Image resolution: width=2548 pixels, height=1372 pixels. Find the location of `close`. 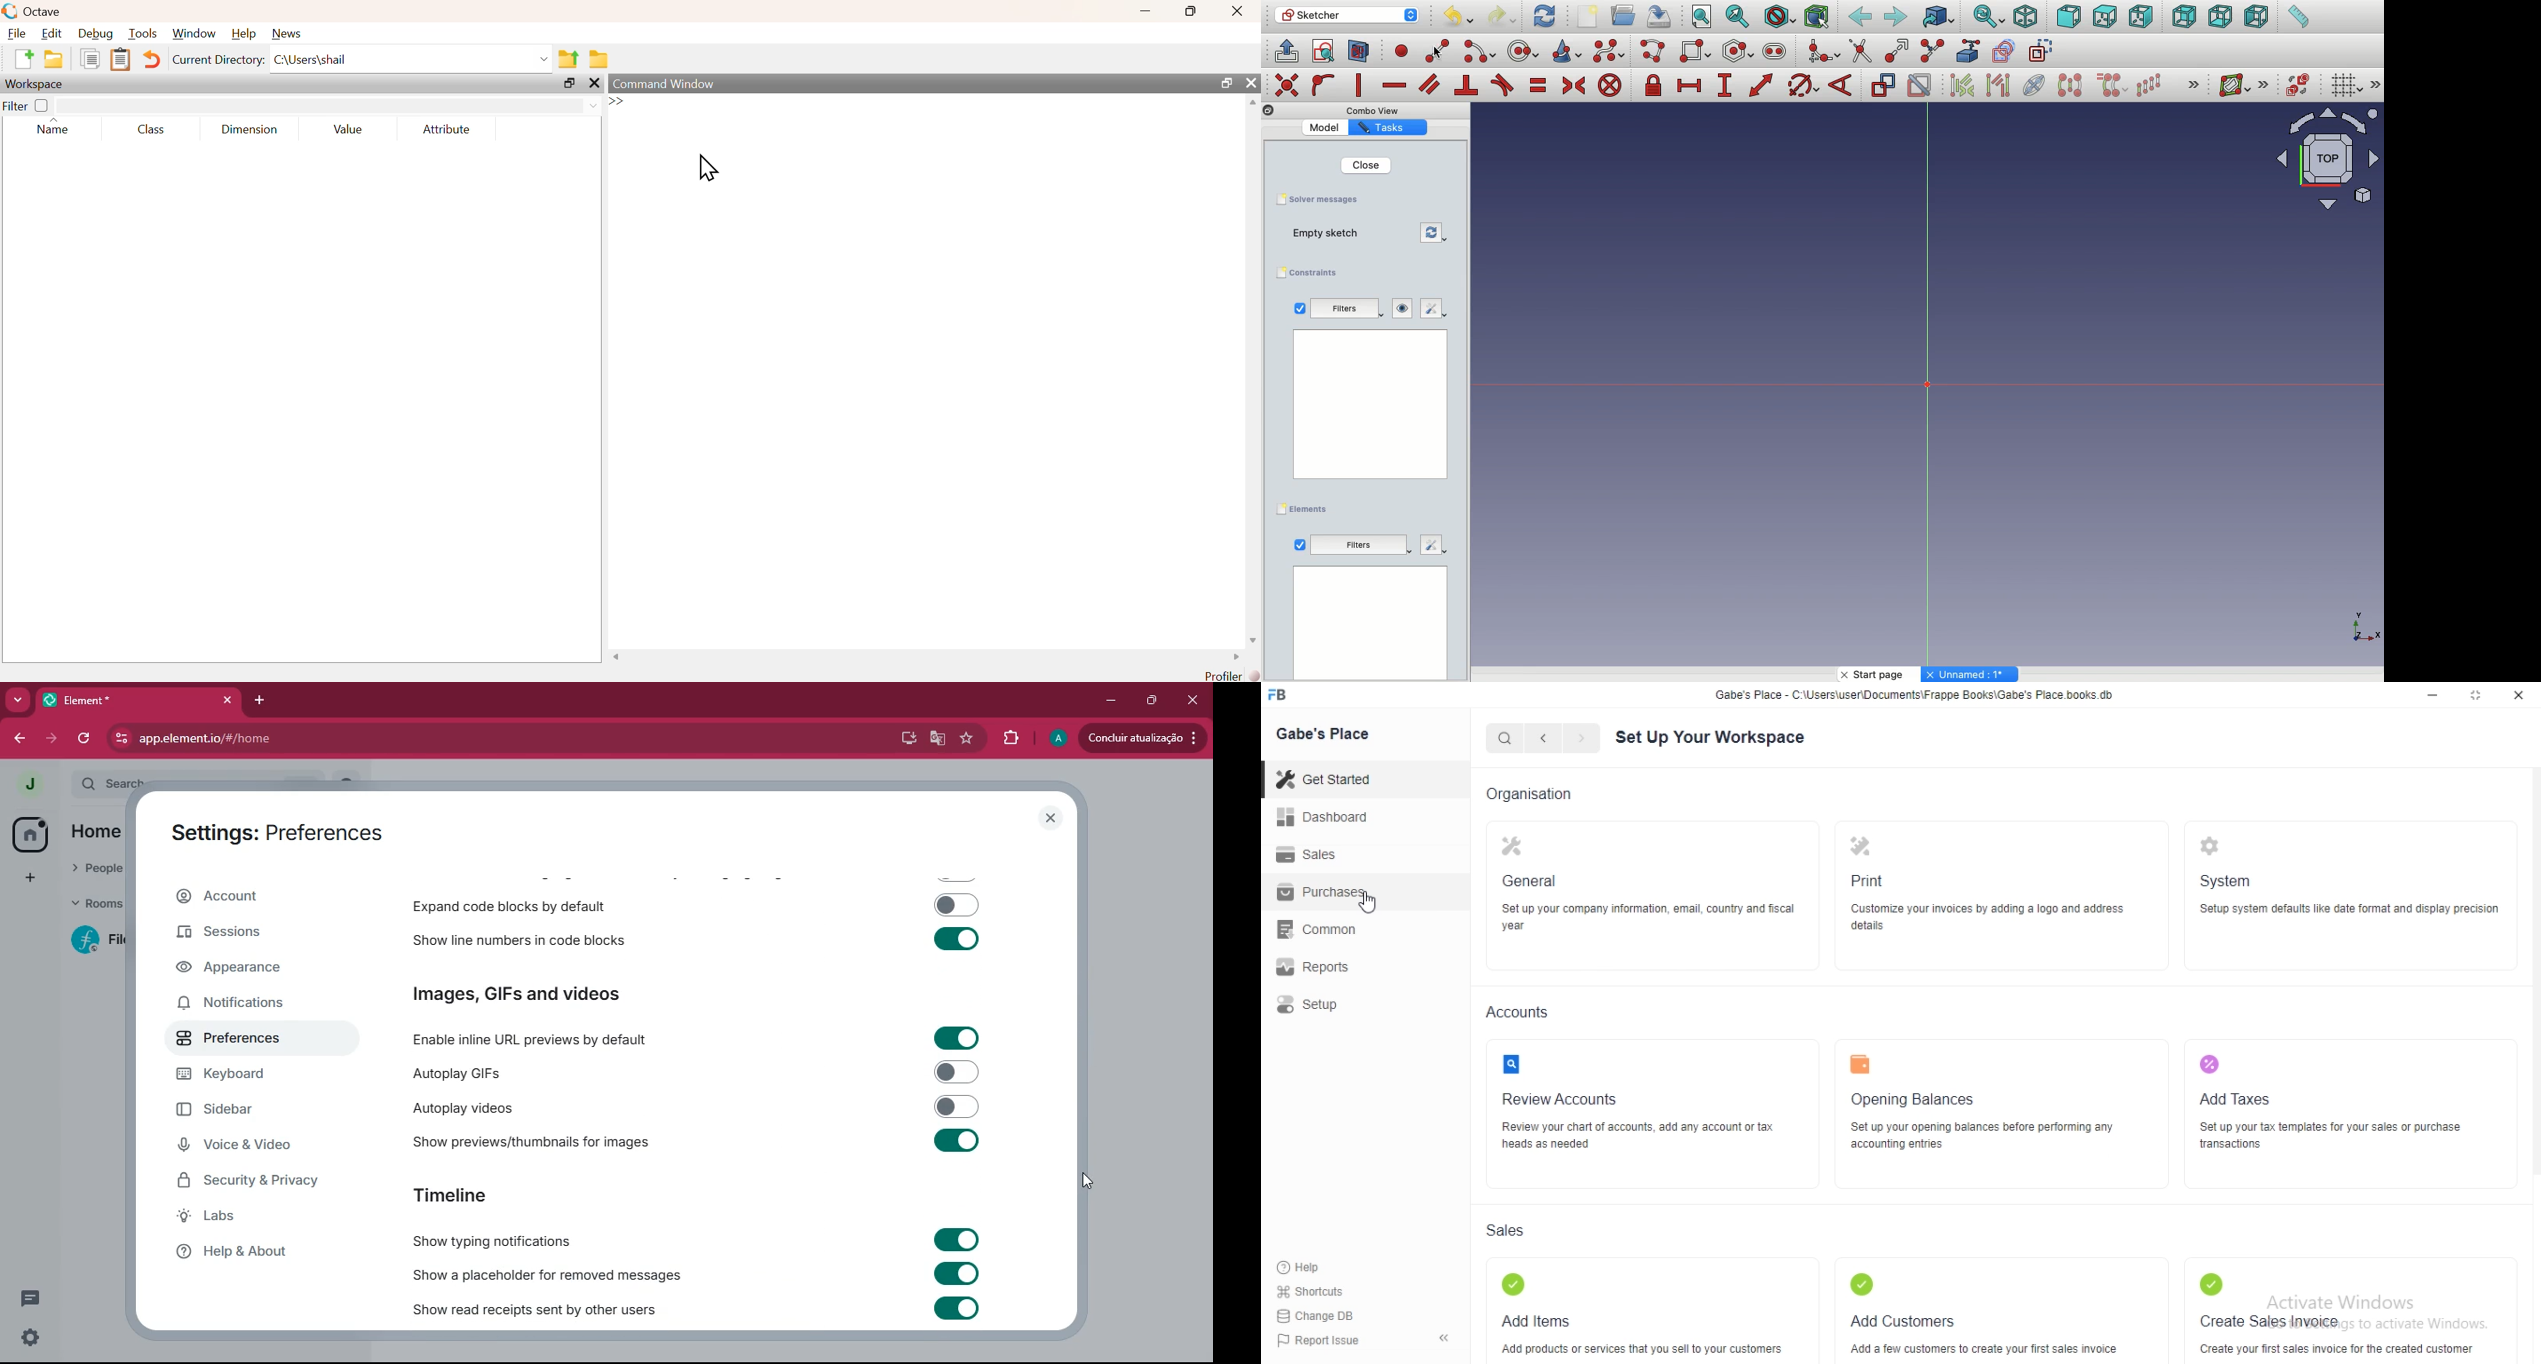

close is located at coordinates (1194, 703).